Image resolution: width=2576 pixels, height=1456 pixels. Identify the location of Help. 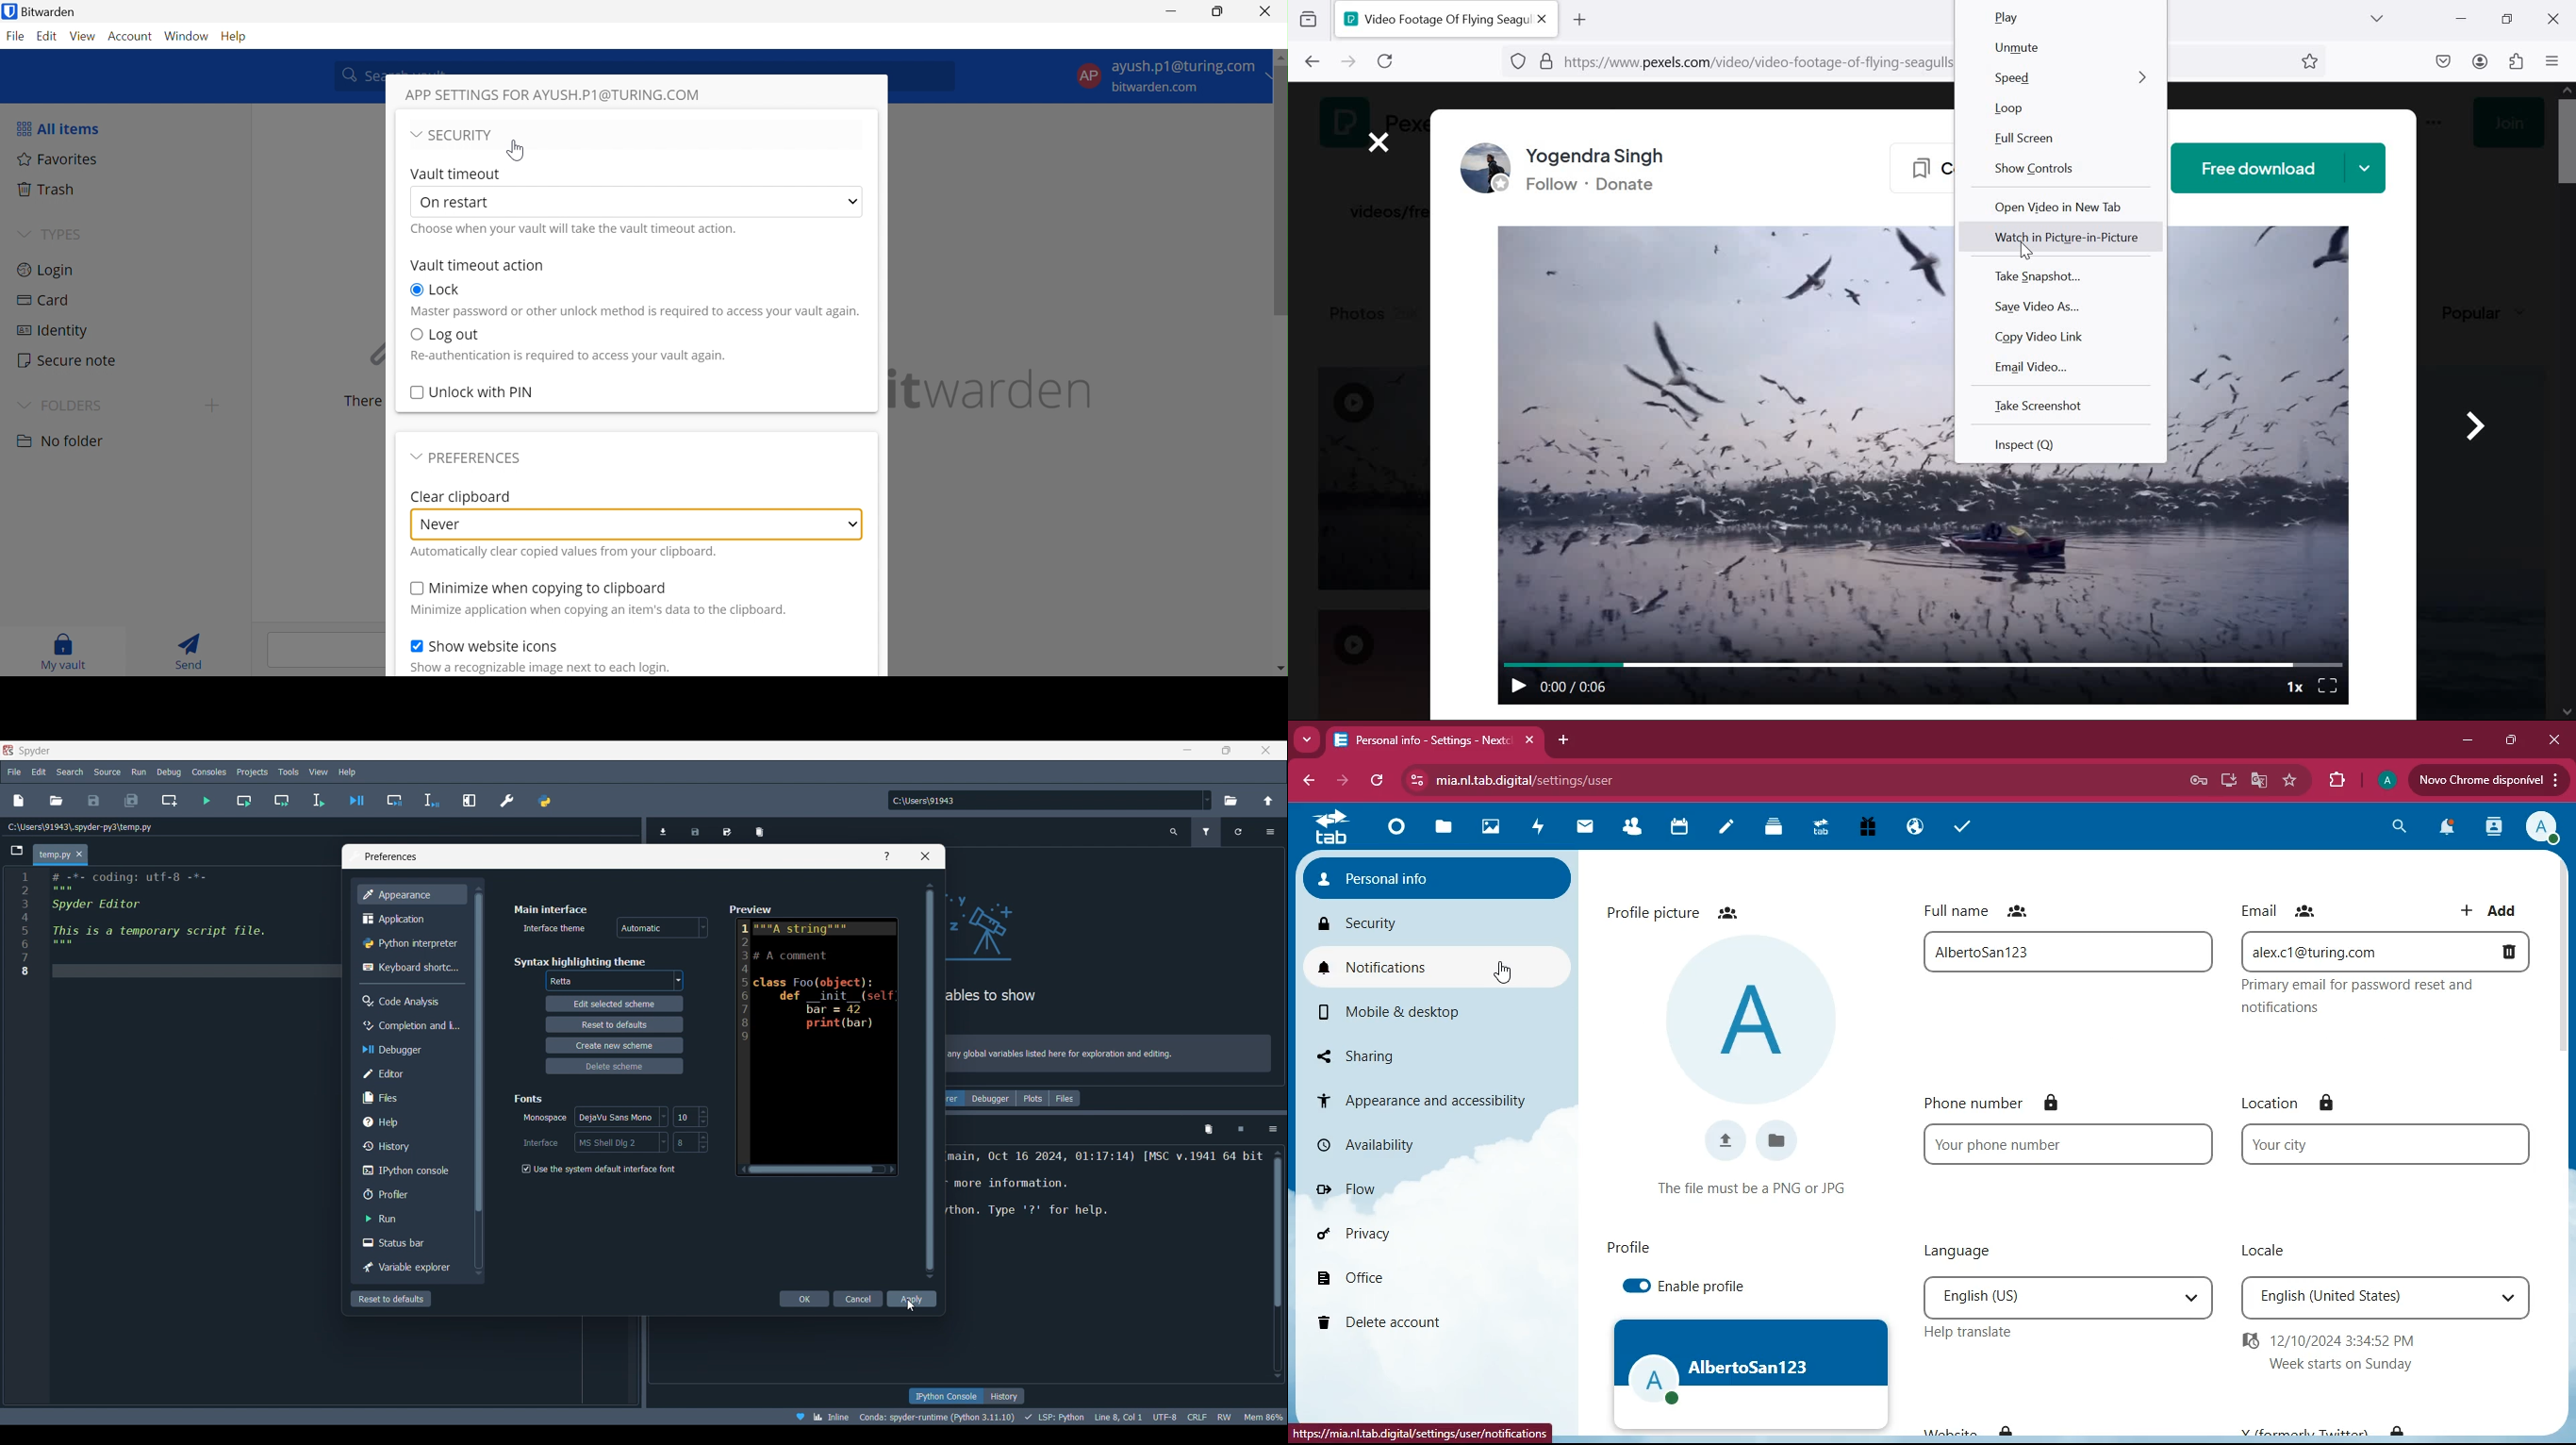
(409, 1122).